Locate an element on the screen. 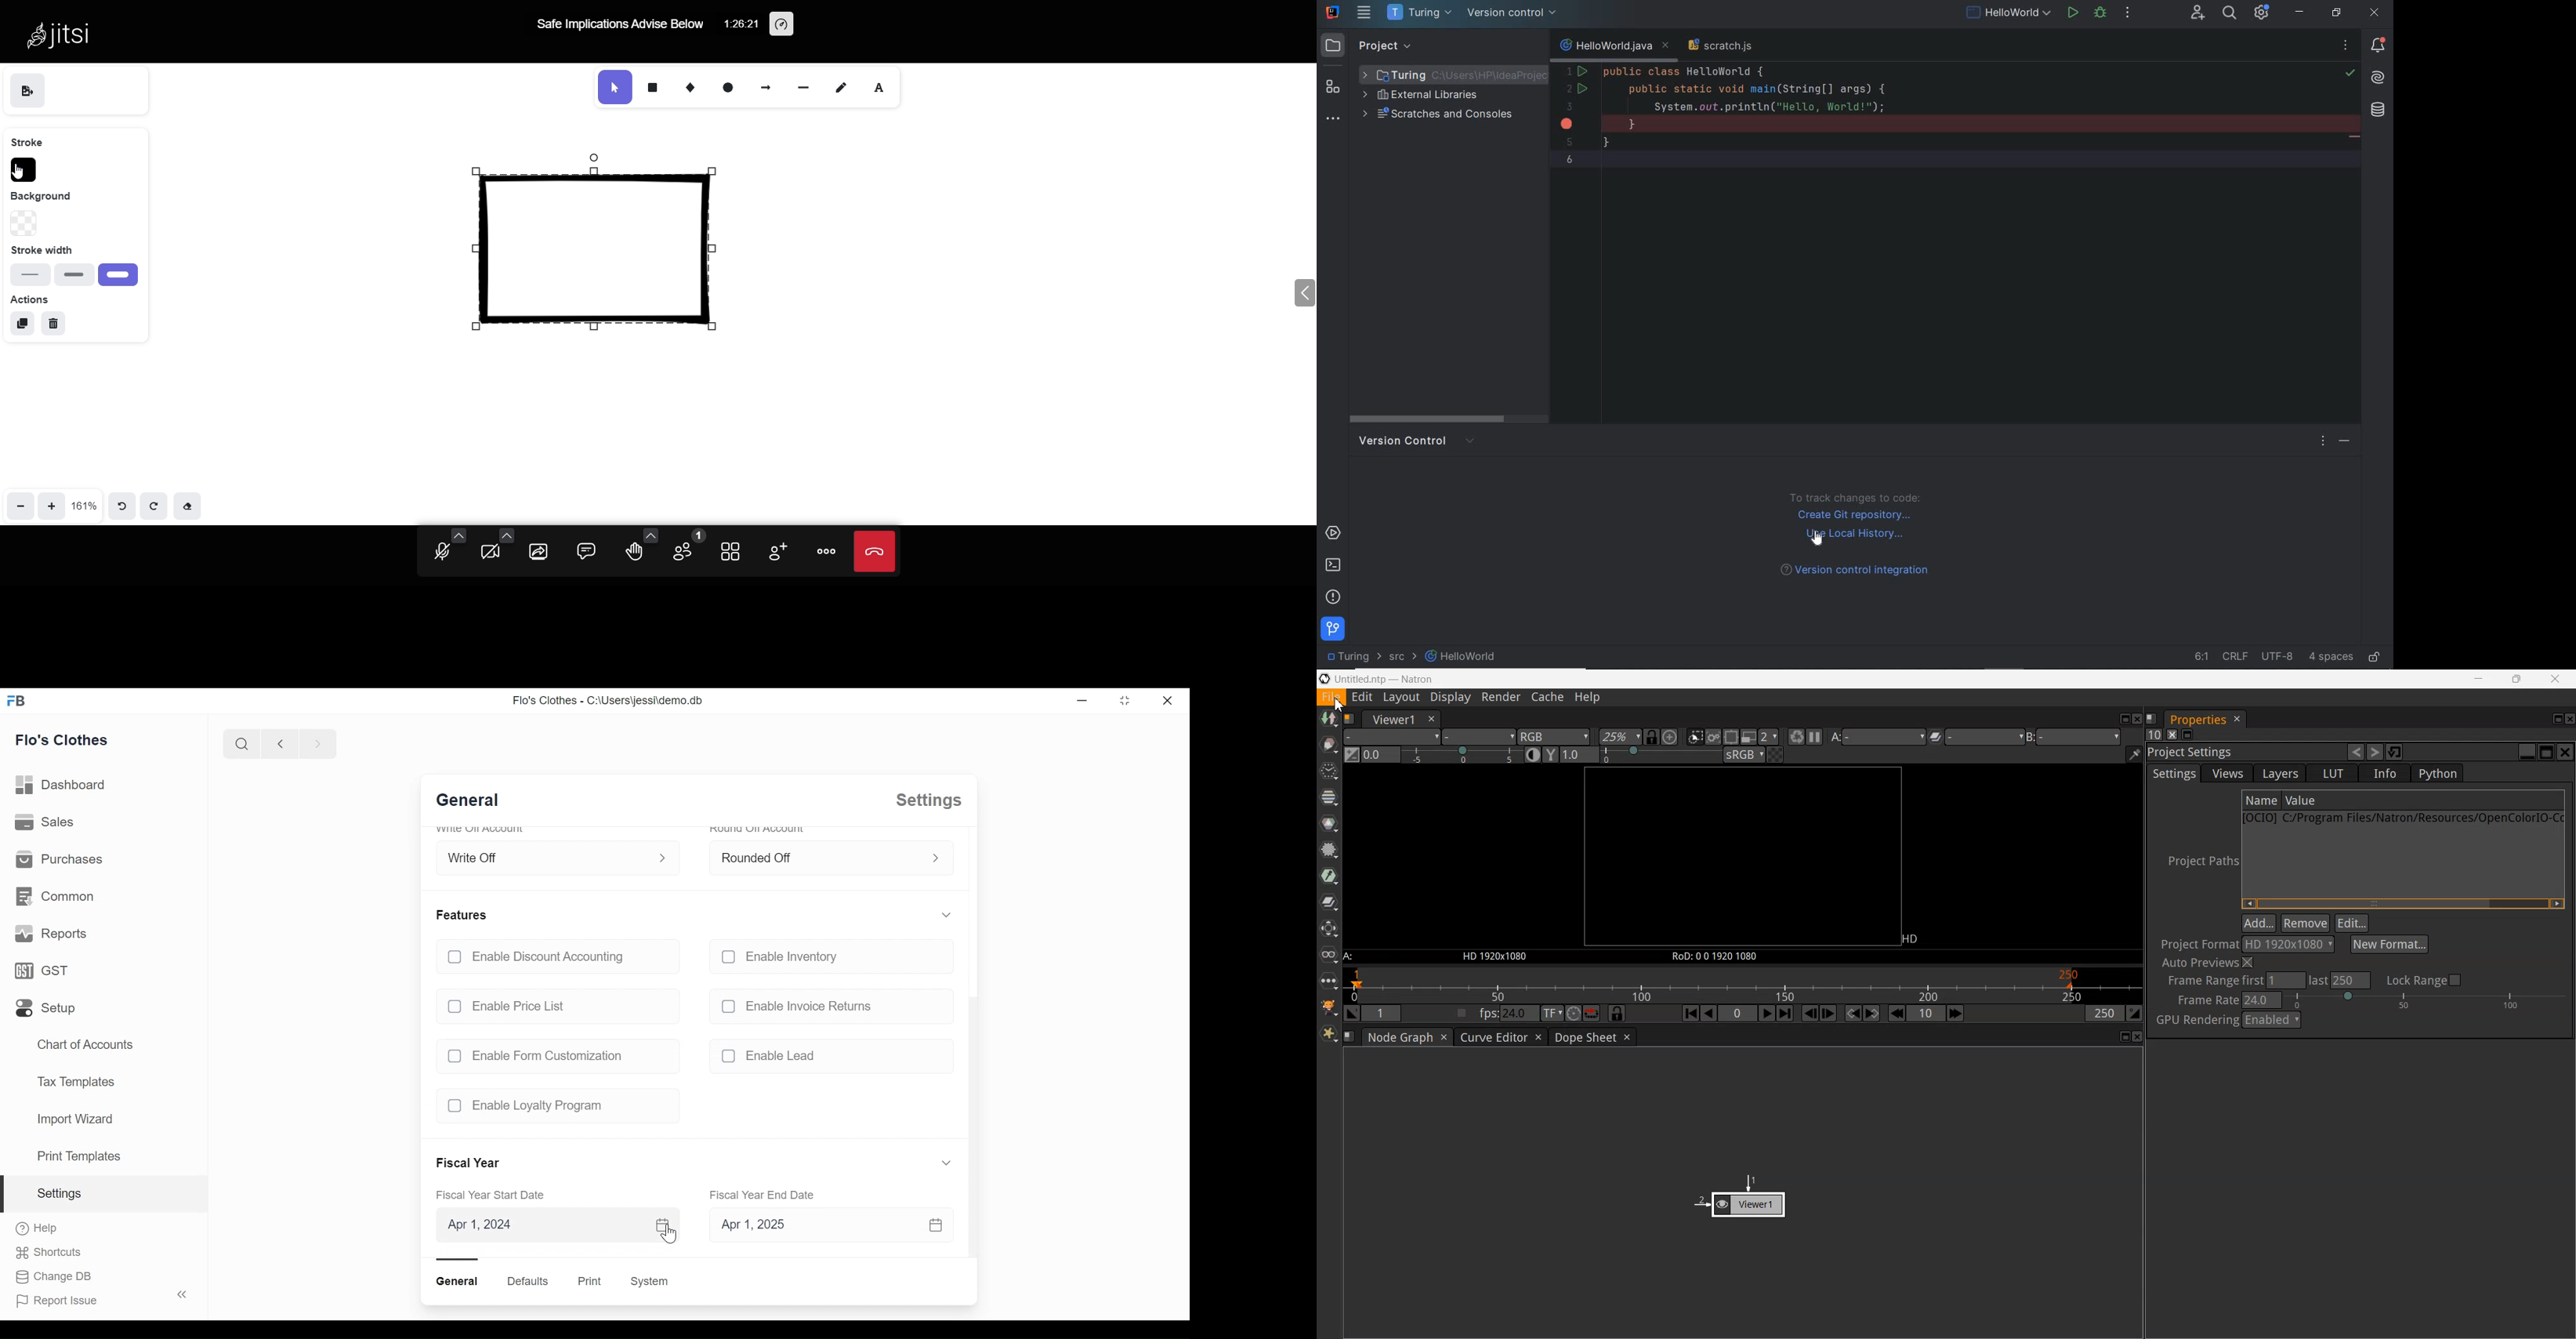 The height and width of the screenshot is (1344, 2576). General is located at coordinates (459, 1281).